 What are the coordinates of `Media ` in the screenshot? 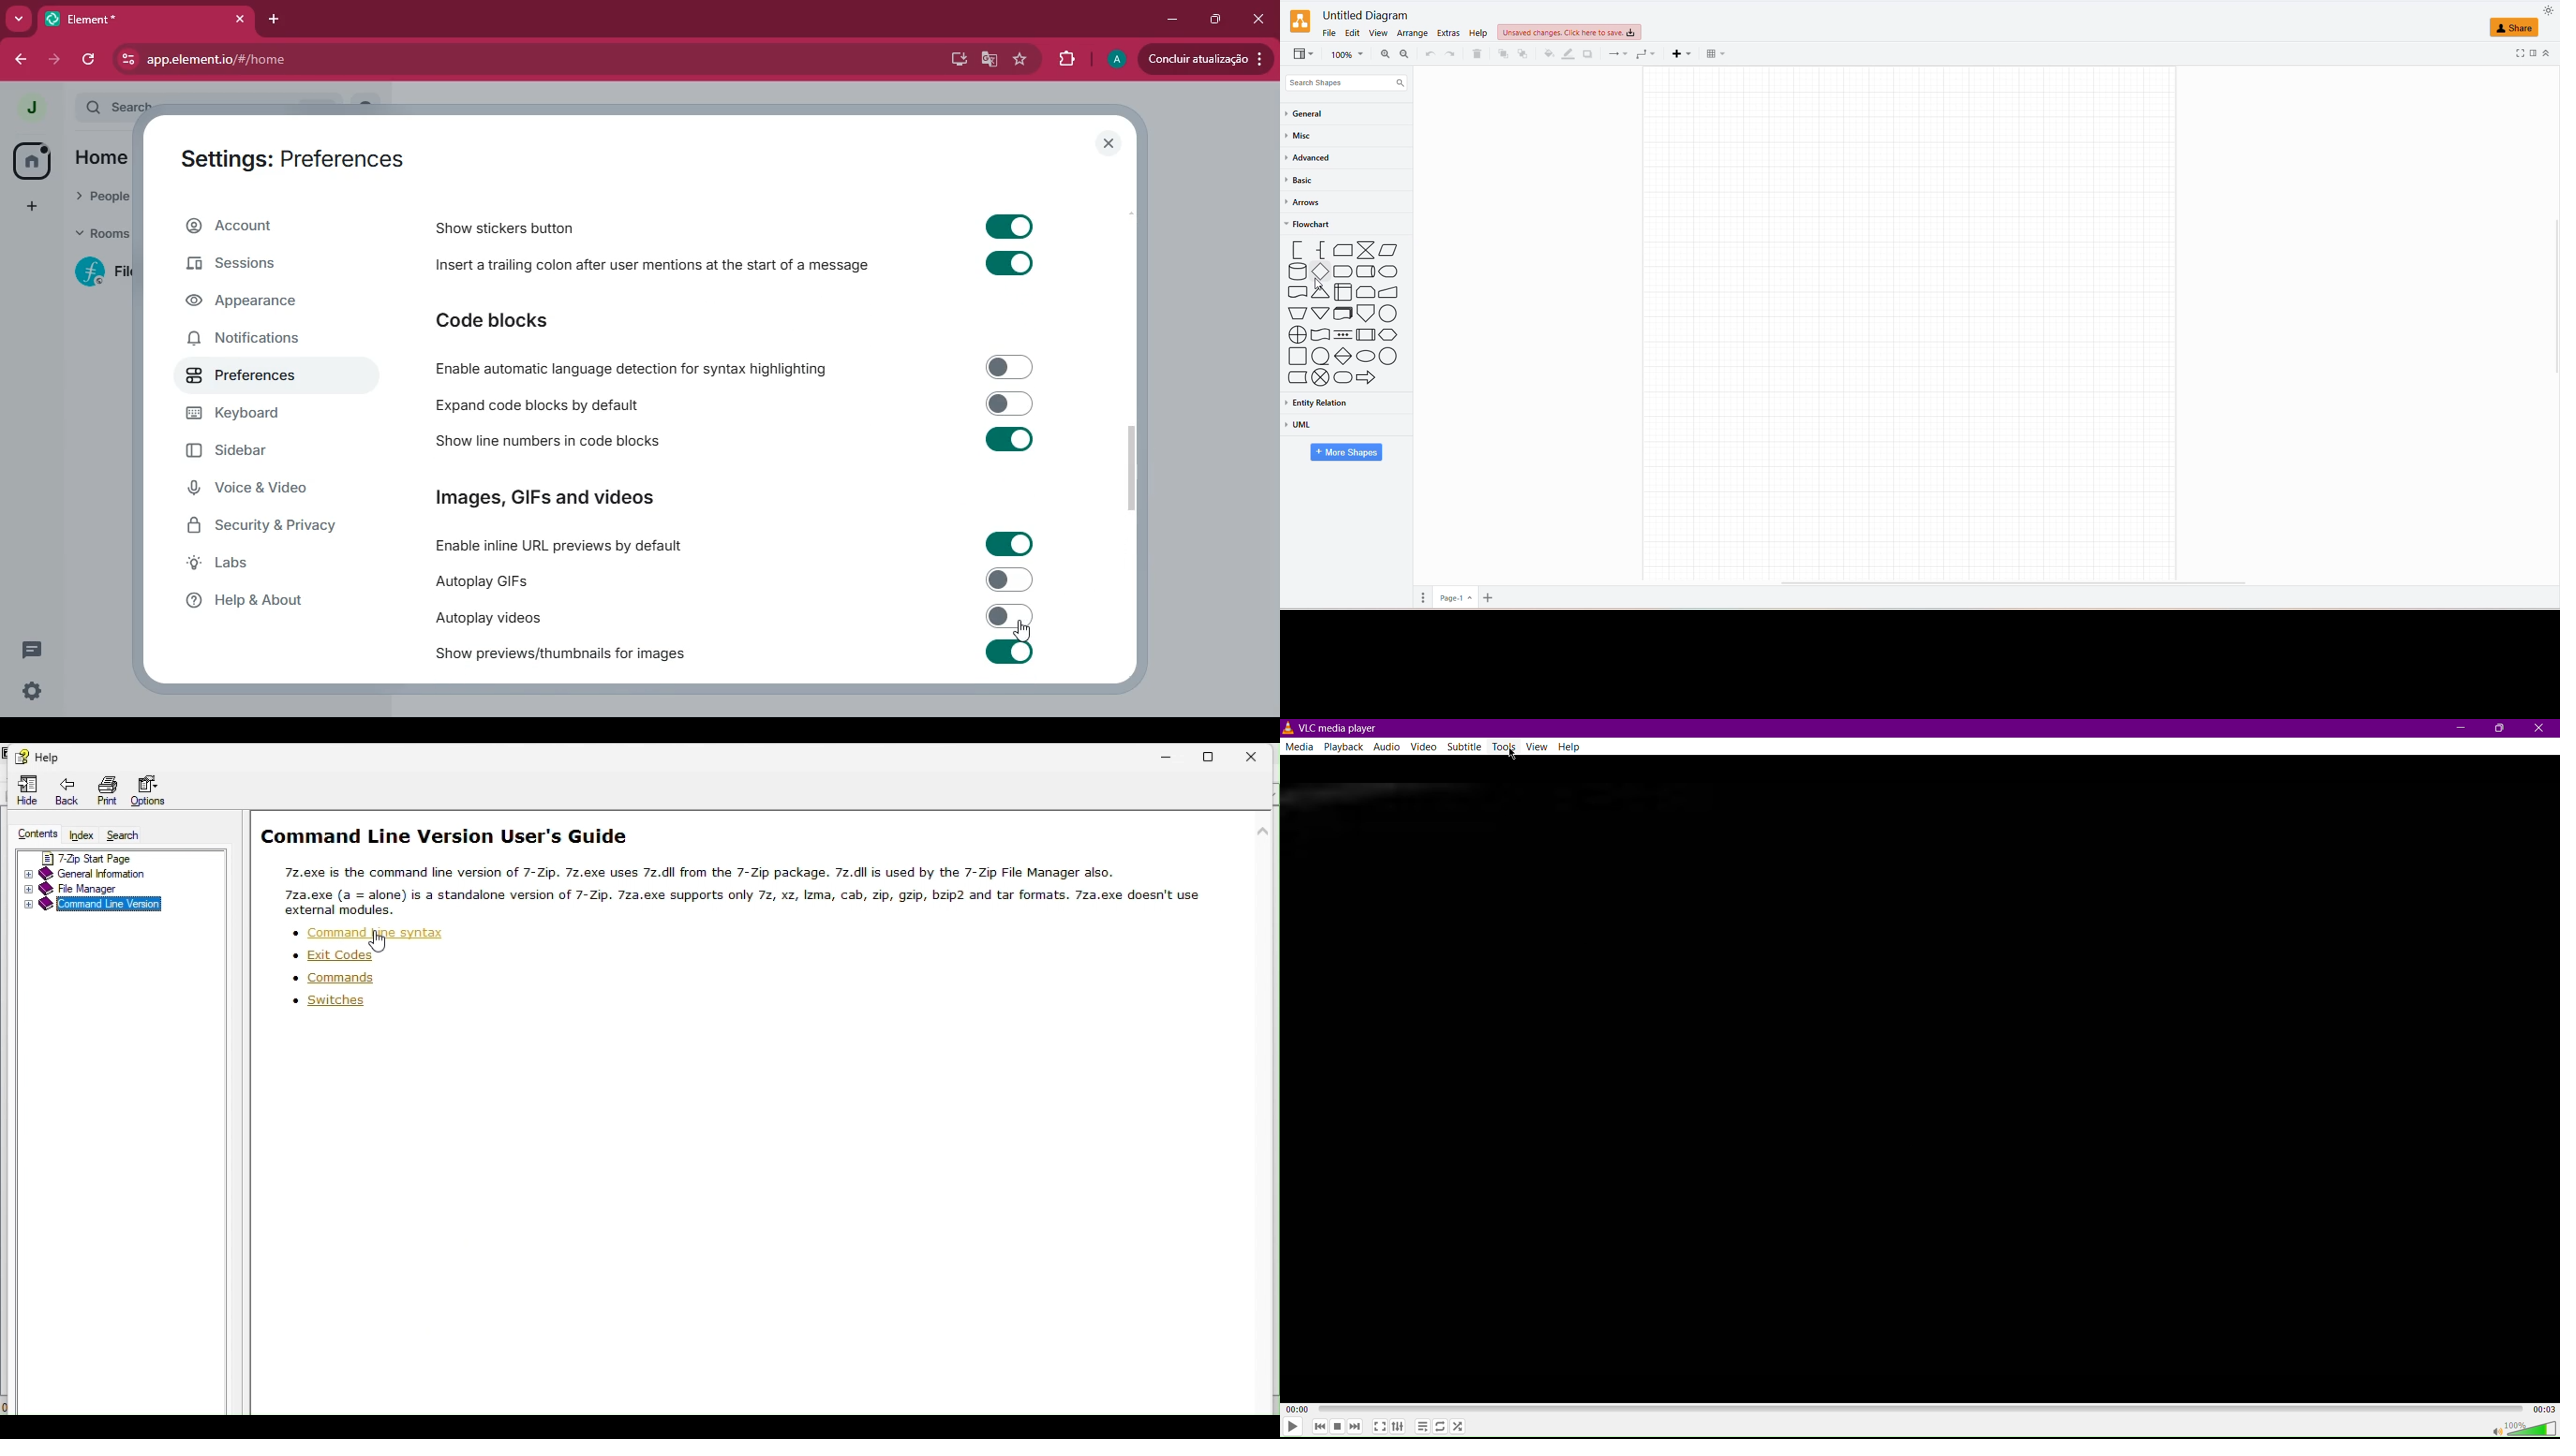 It's located at (1300, 748).